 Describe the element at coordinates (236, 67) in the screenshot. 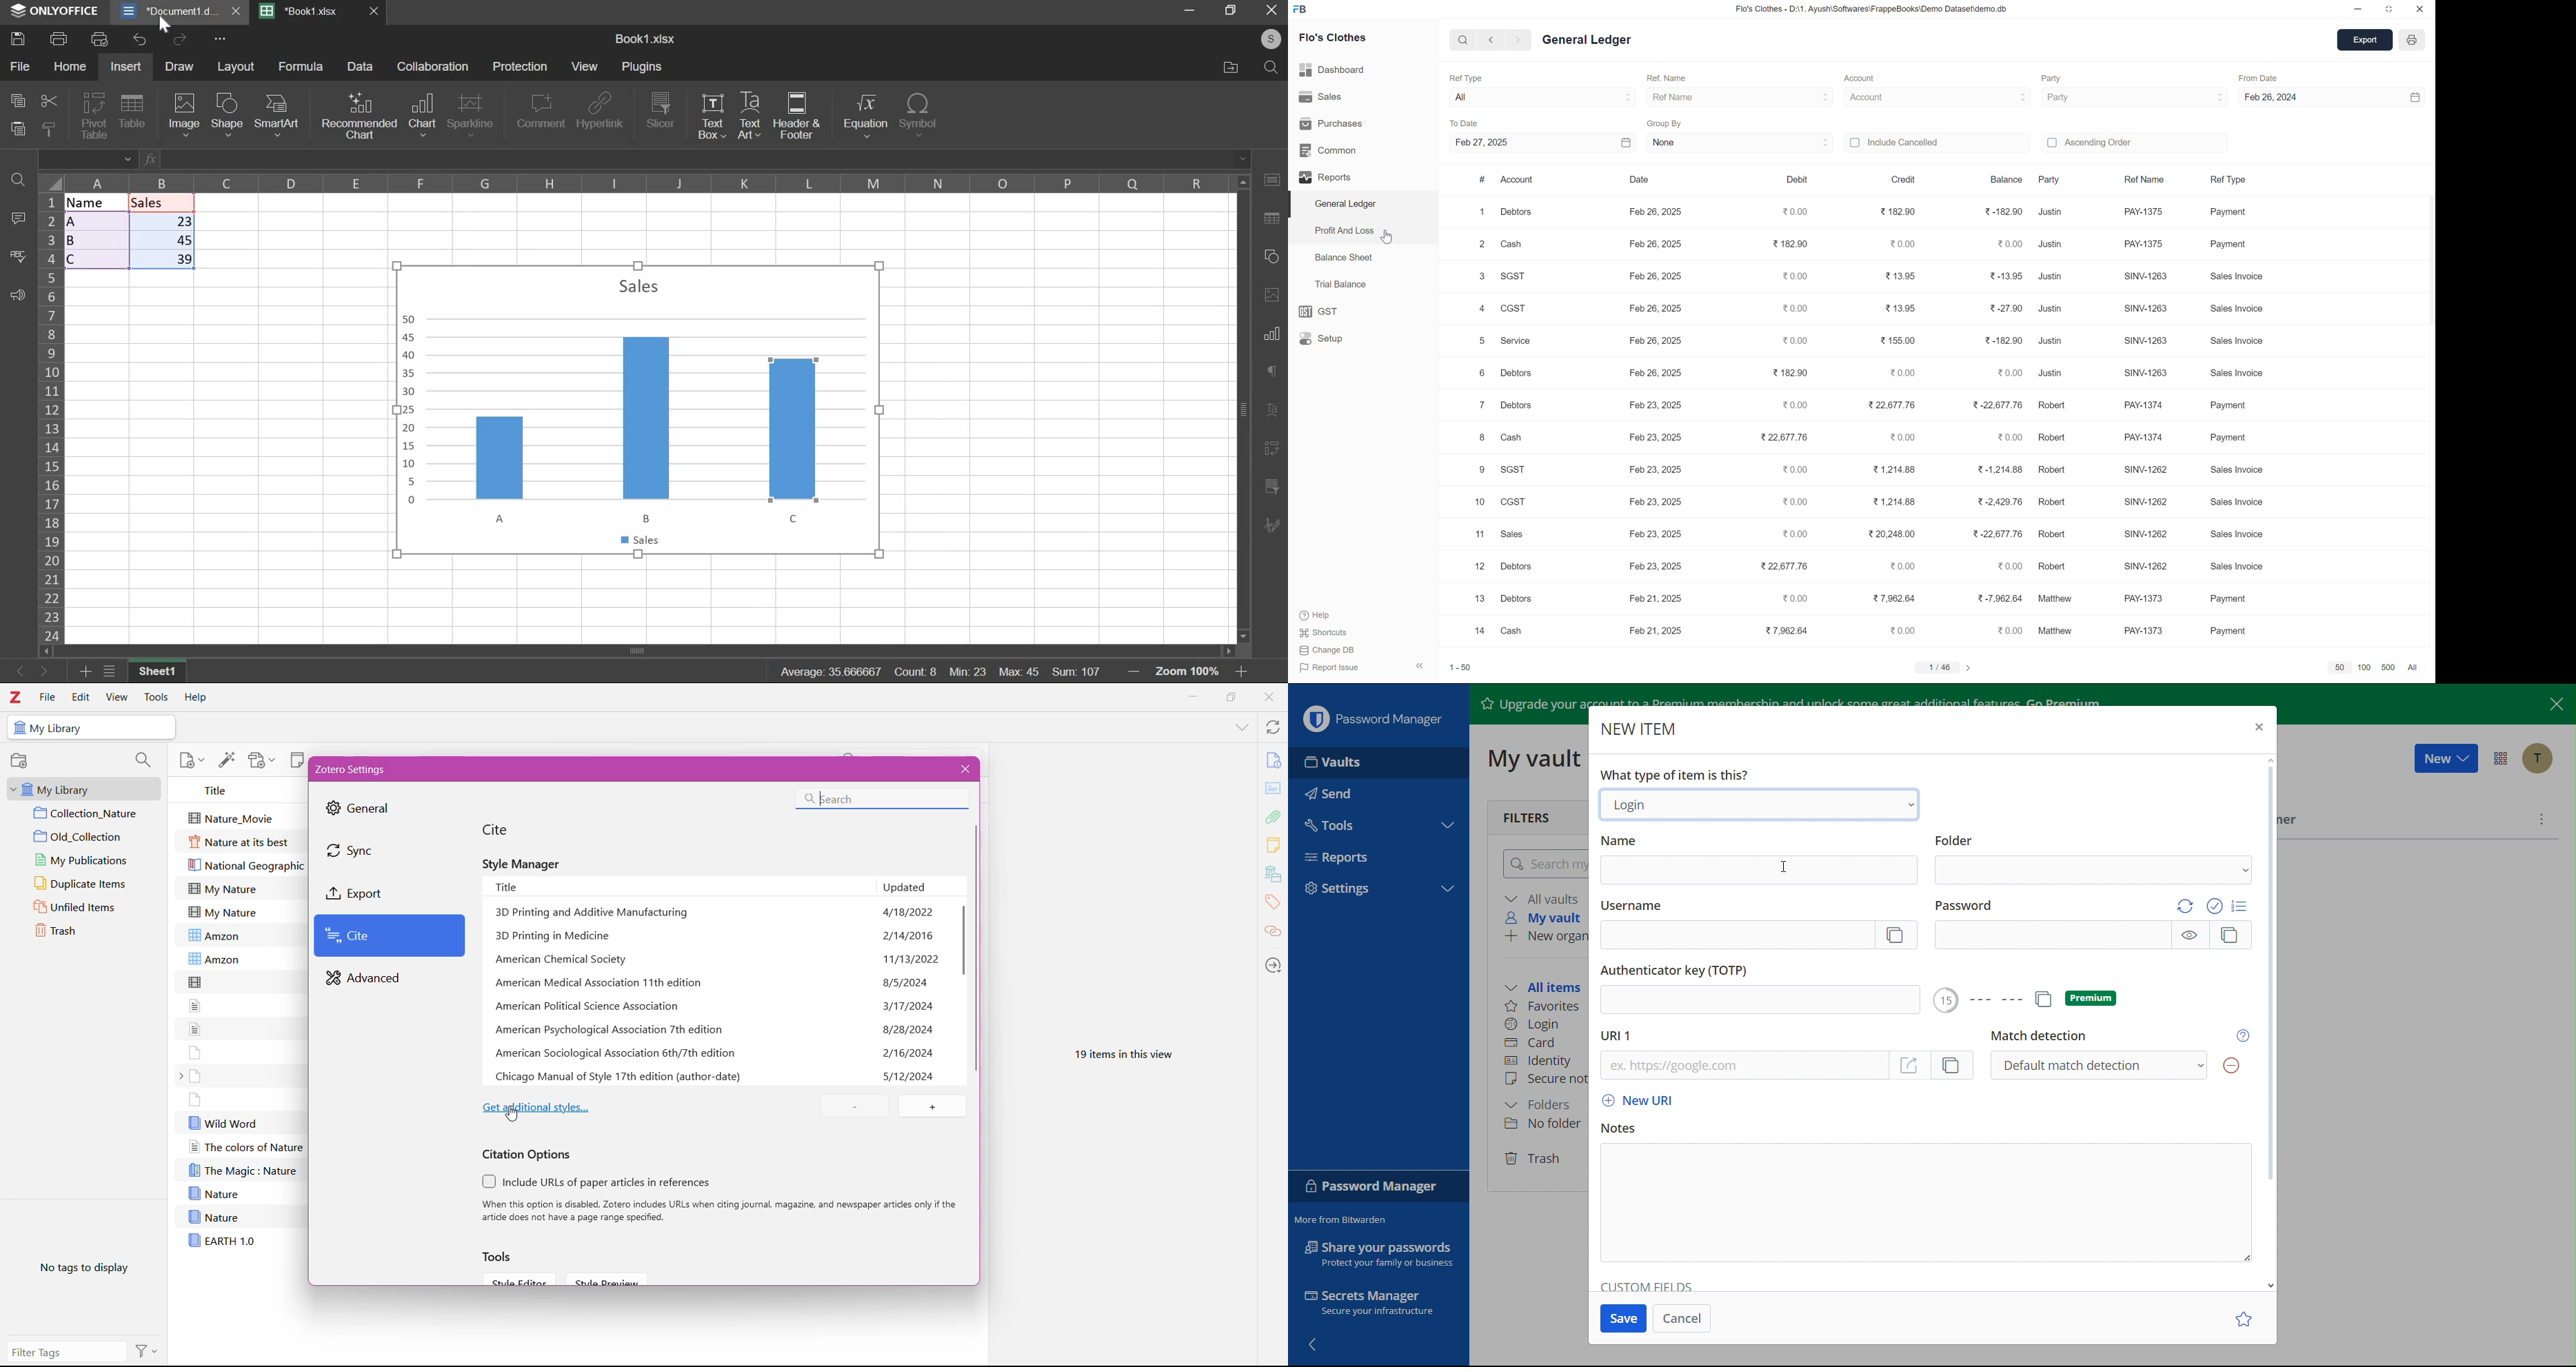

I see `layout` at that location.